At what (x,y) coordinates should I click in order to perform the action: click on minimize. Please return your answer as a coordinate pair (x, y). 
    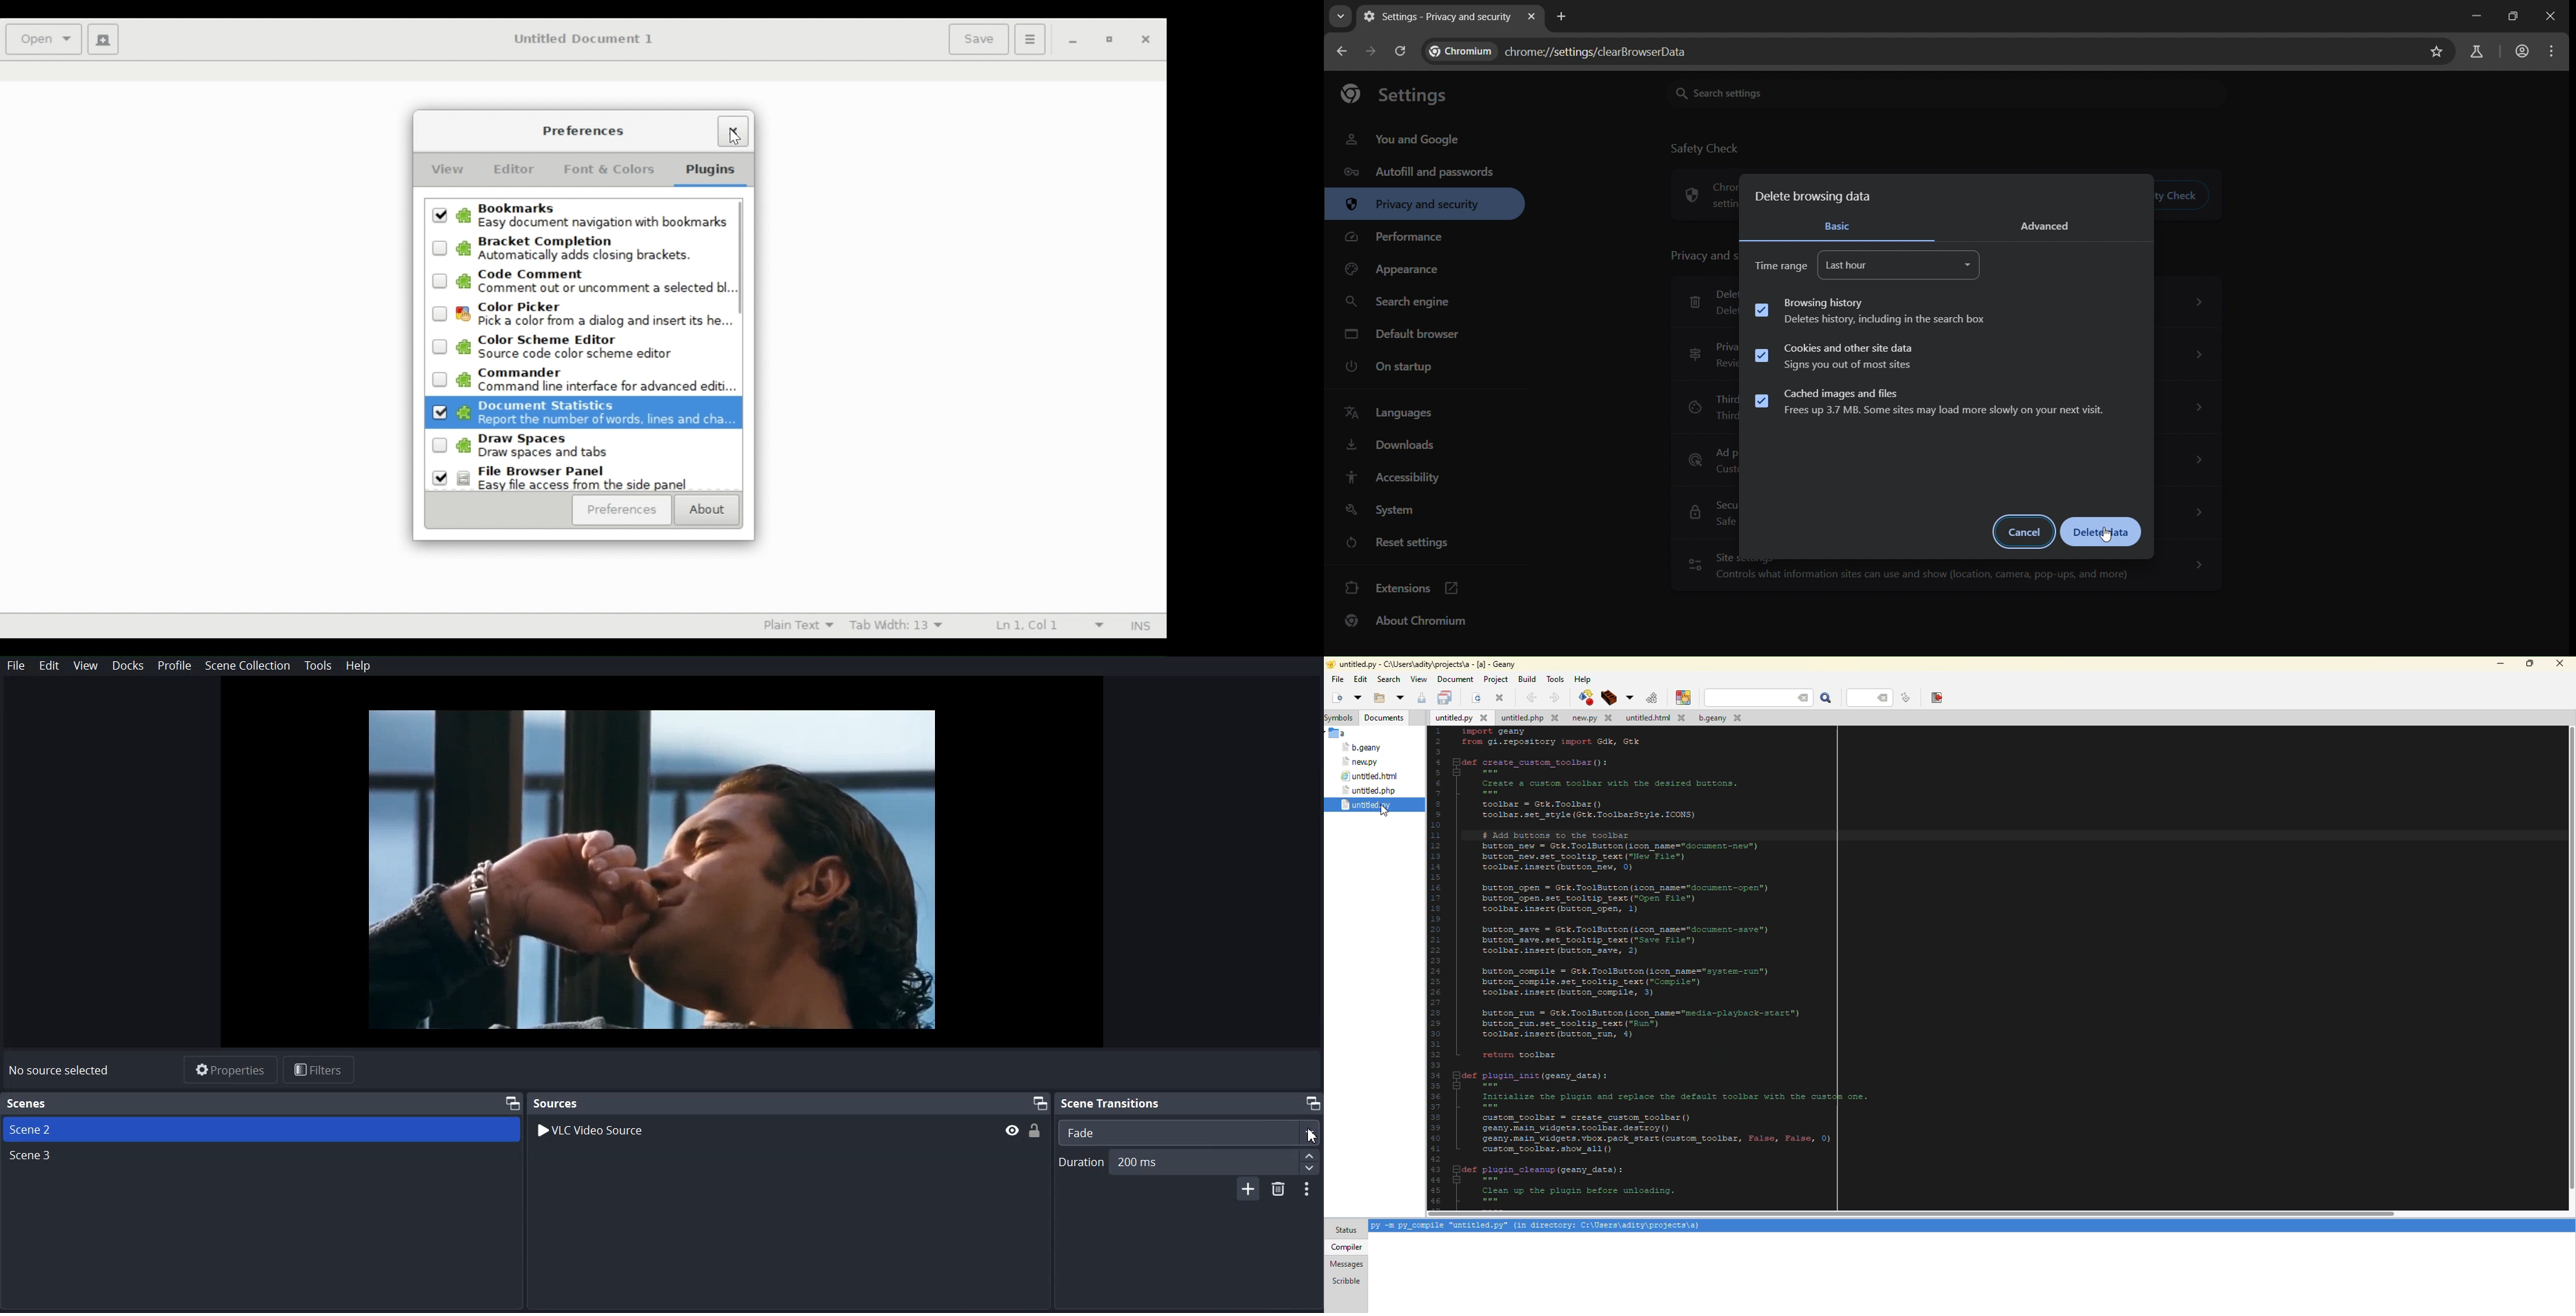
    Looking at the image, I should click on (2475, 18).